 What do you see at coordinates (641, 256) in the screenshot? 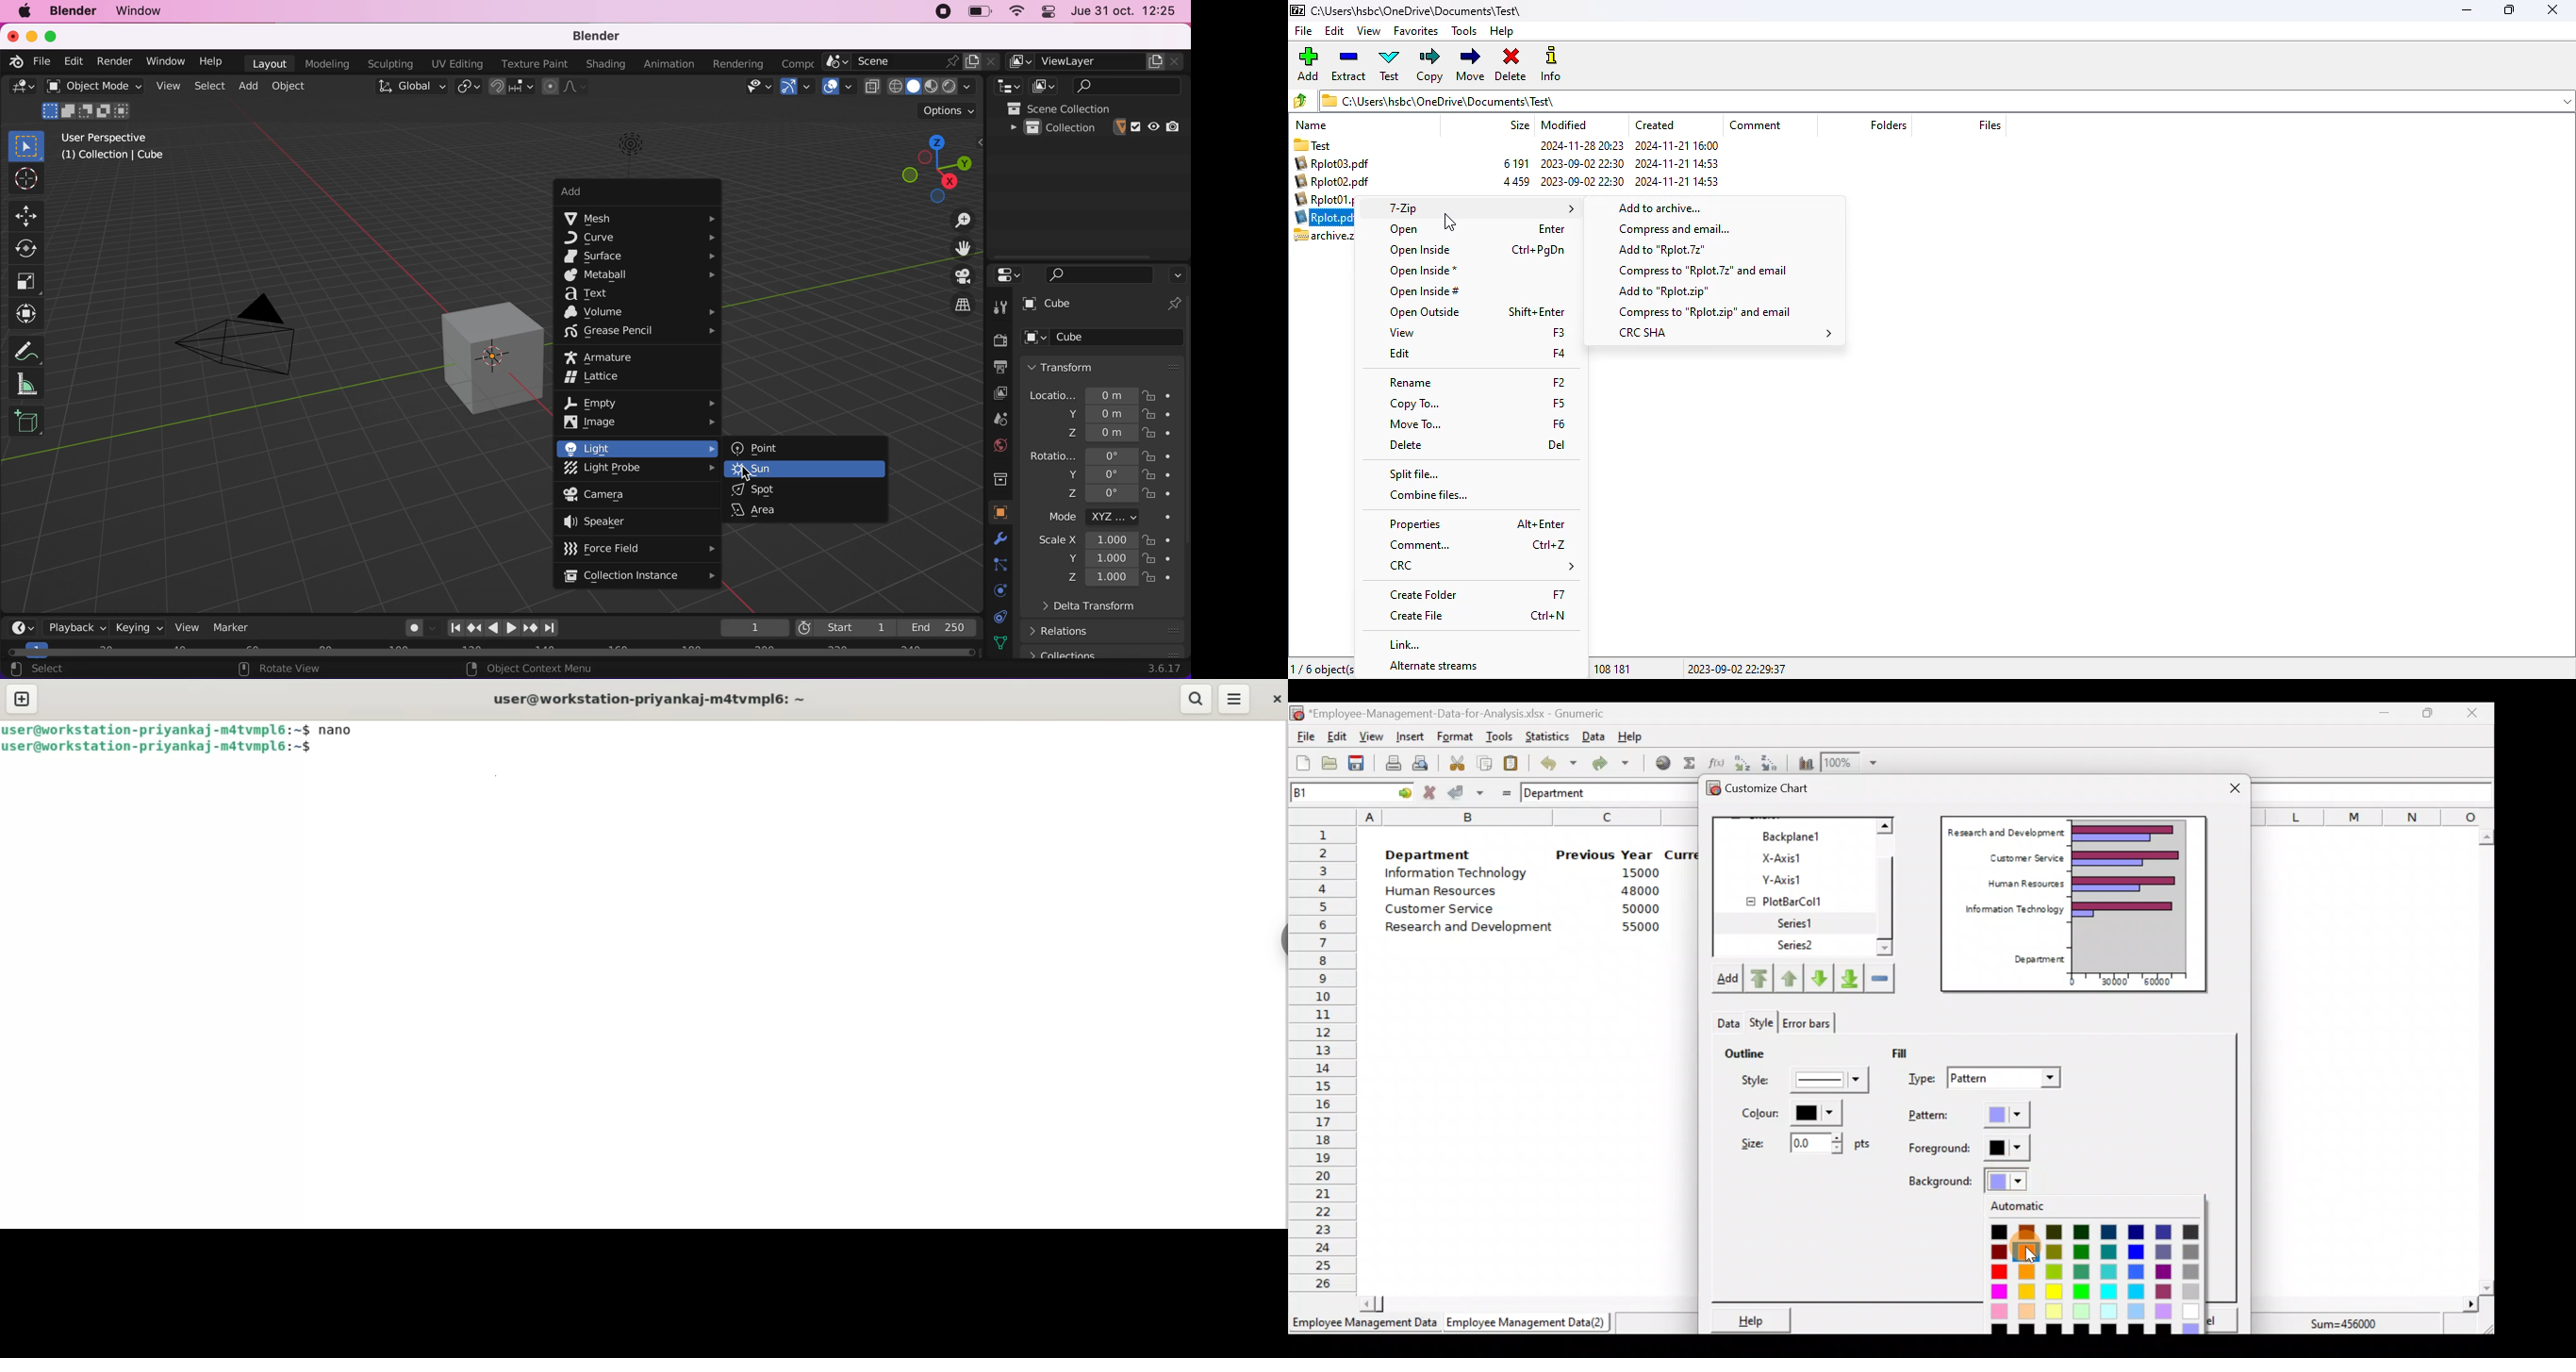
I see `surface` at bounding box center [641, 256].